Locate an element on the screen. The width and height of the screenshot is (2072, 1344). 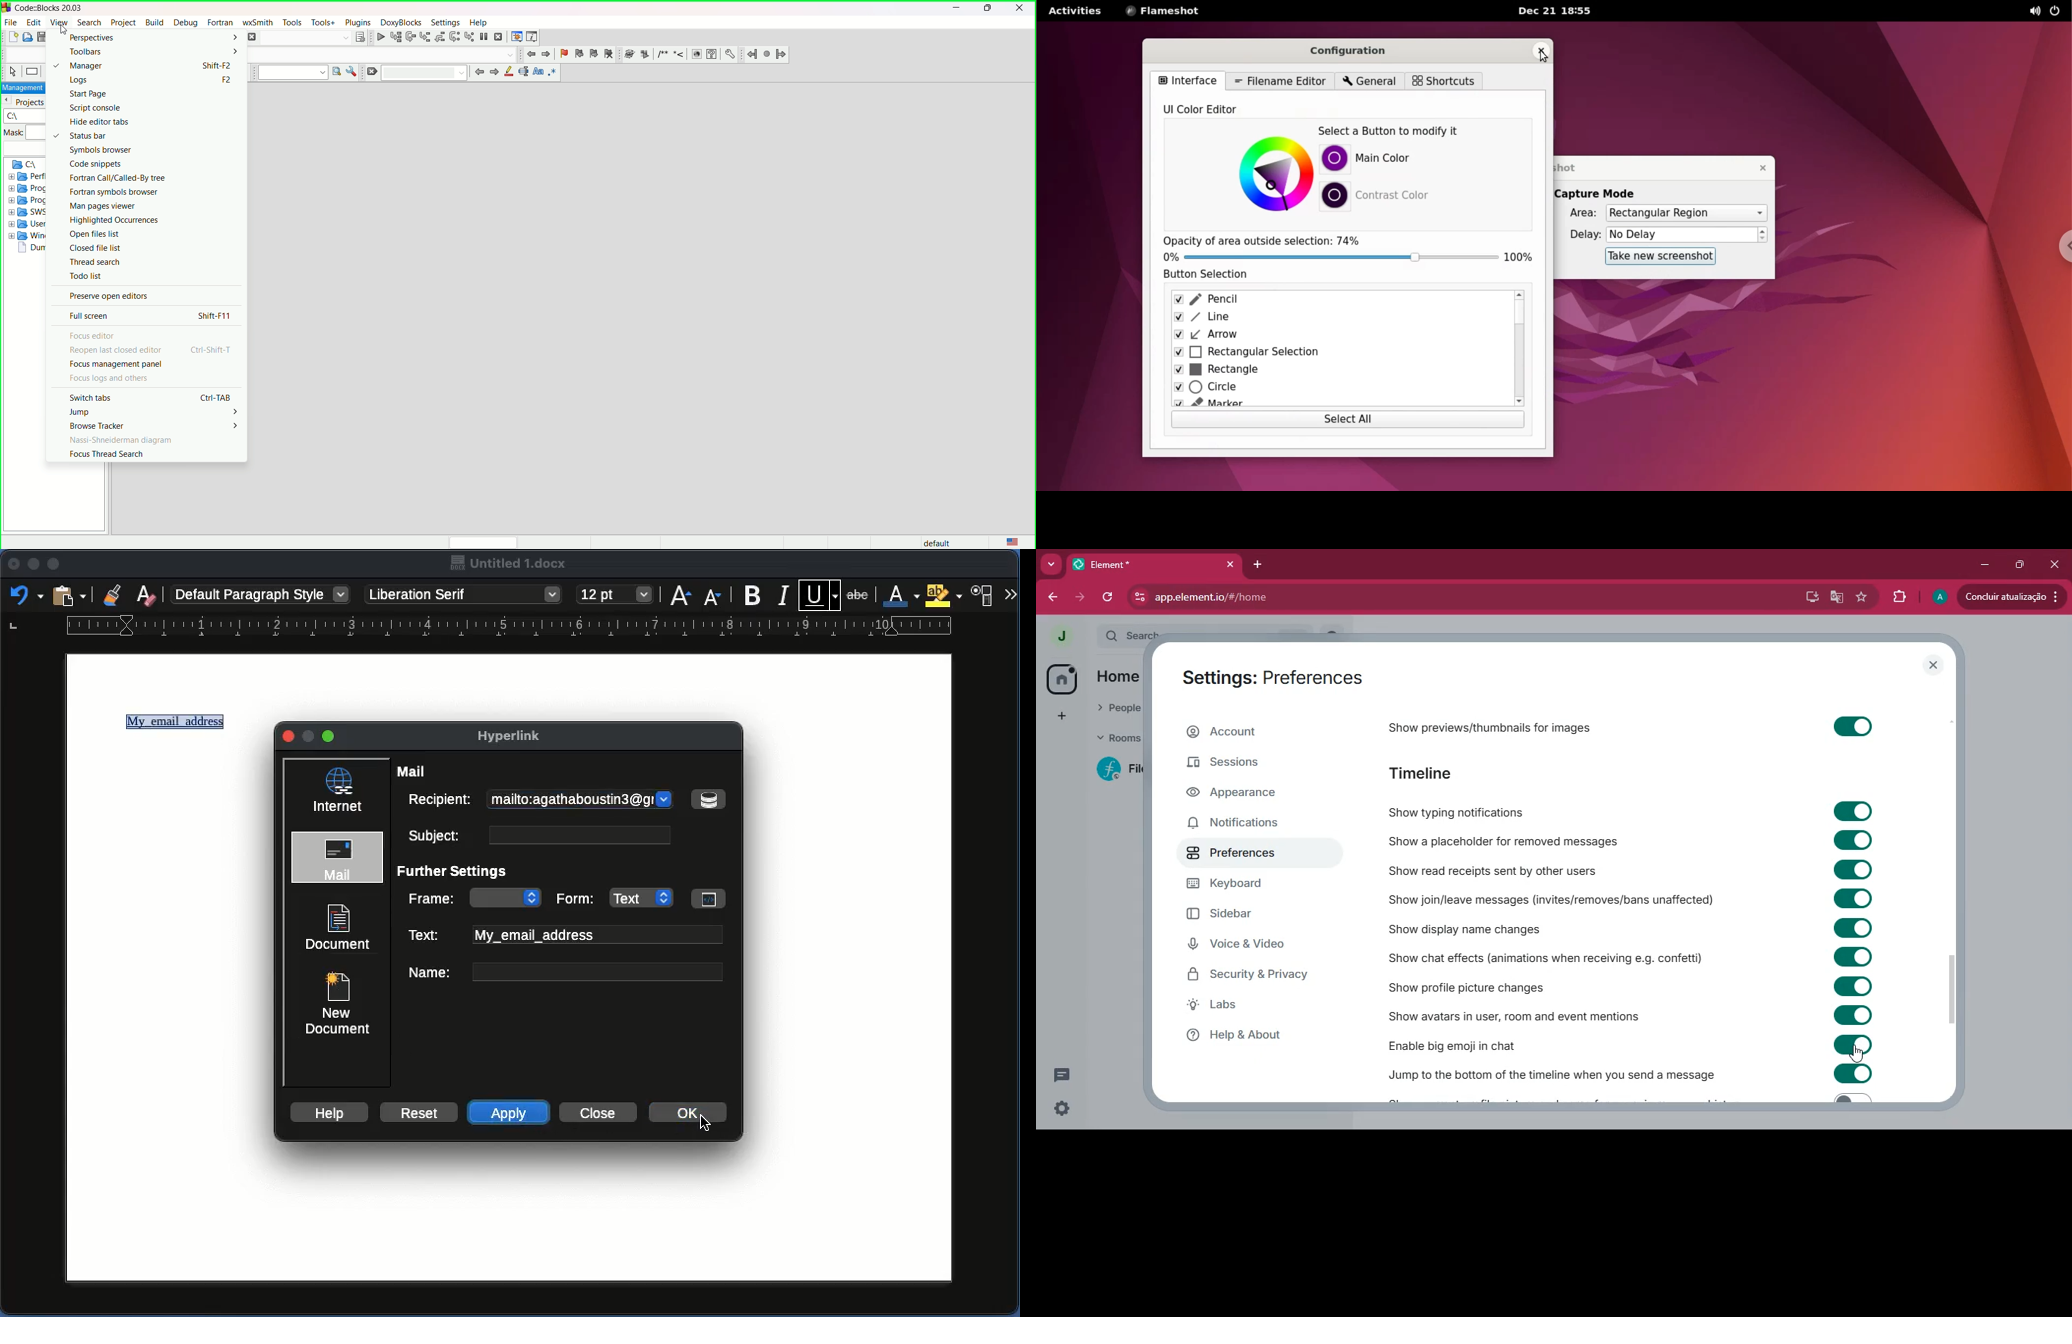
More is located at coordinates (1010, 592).